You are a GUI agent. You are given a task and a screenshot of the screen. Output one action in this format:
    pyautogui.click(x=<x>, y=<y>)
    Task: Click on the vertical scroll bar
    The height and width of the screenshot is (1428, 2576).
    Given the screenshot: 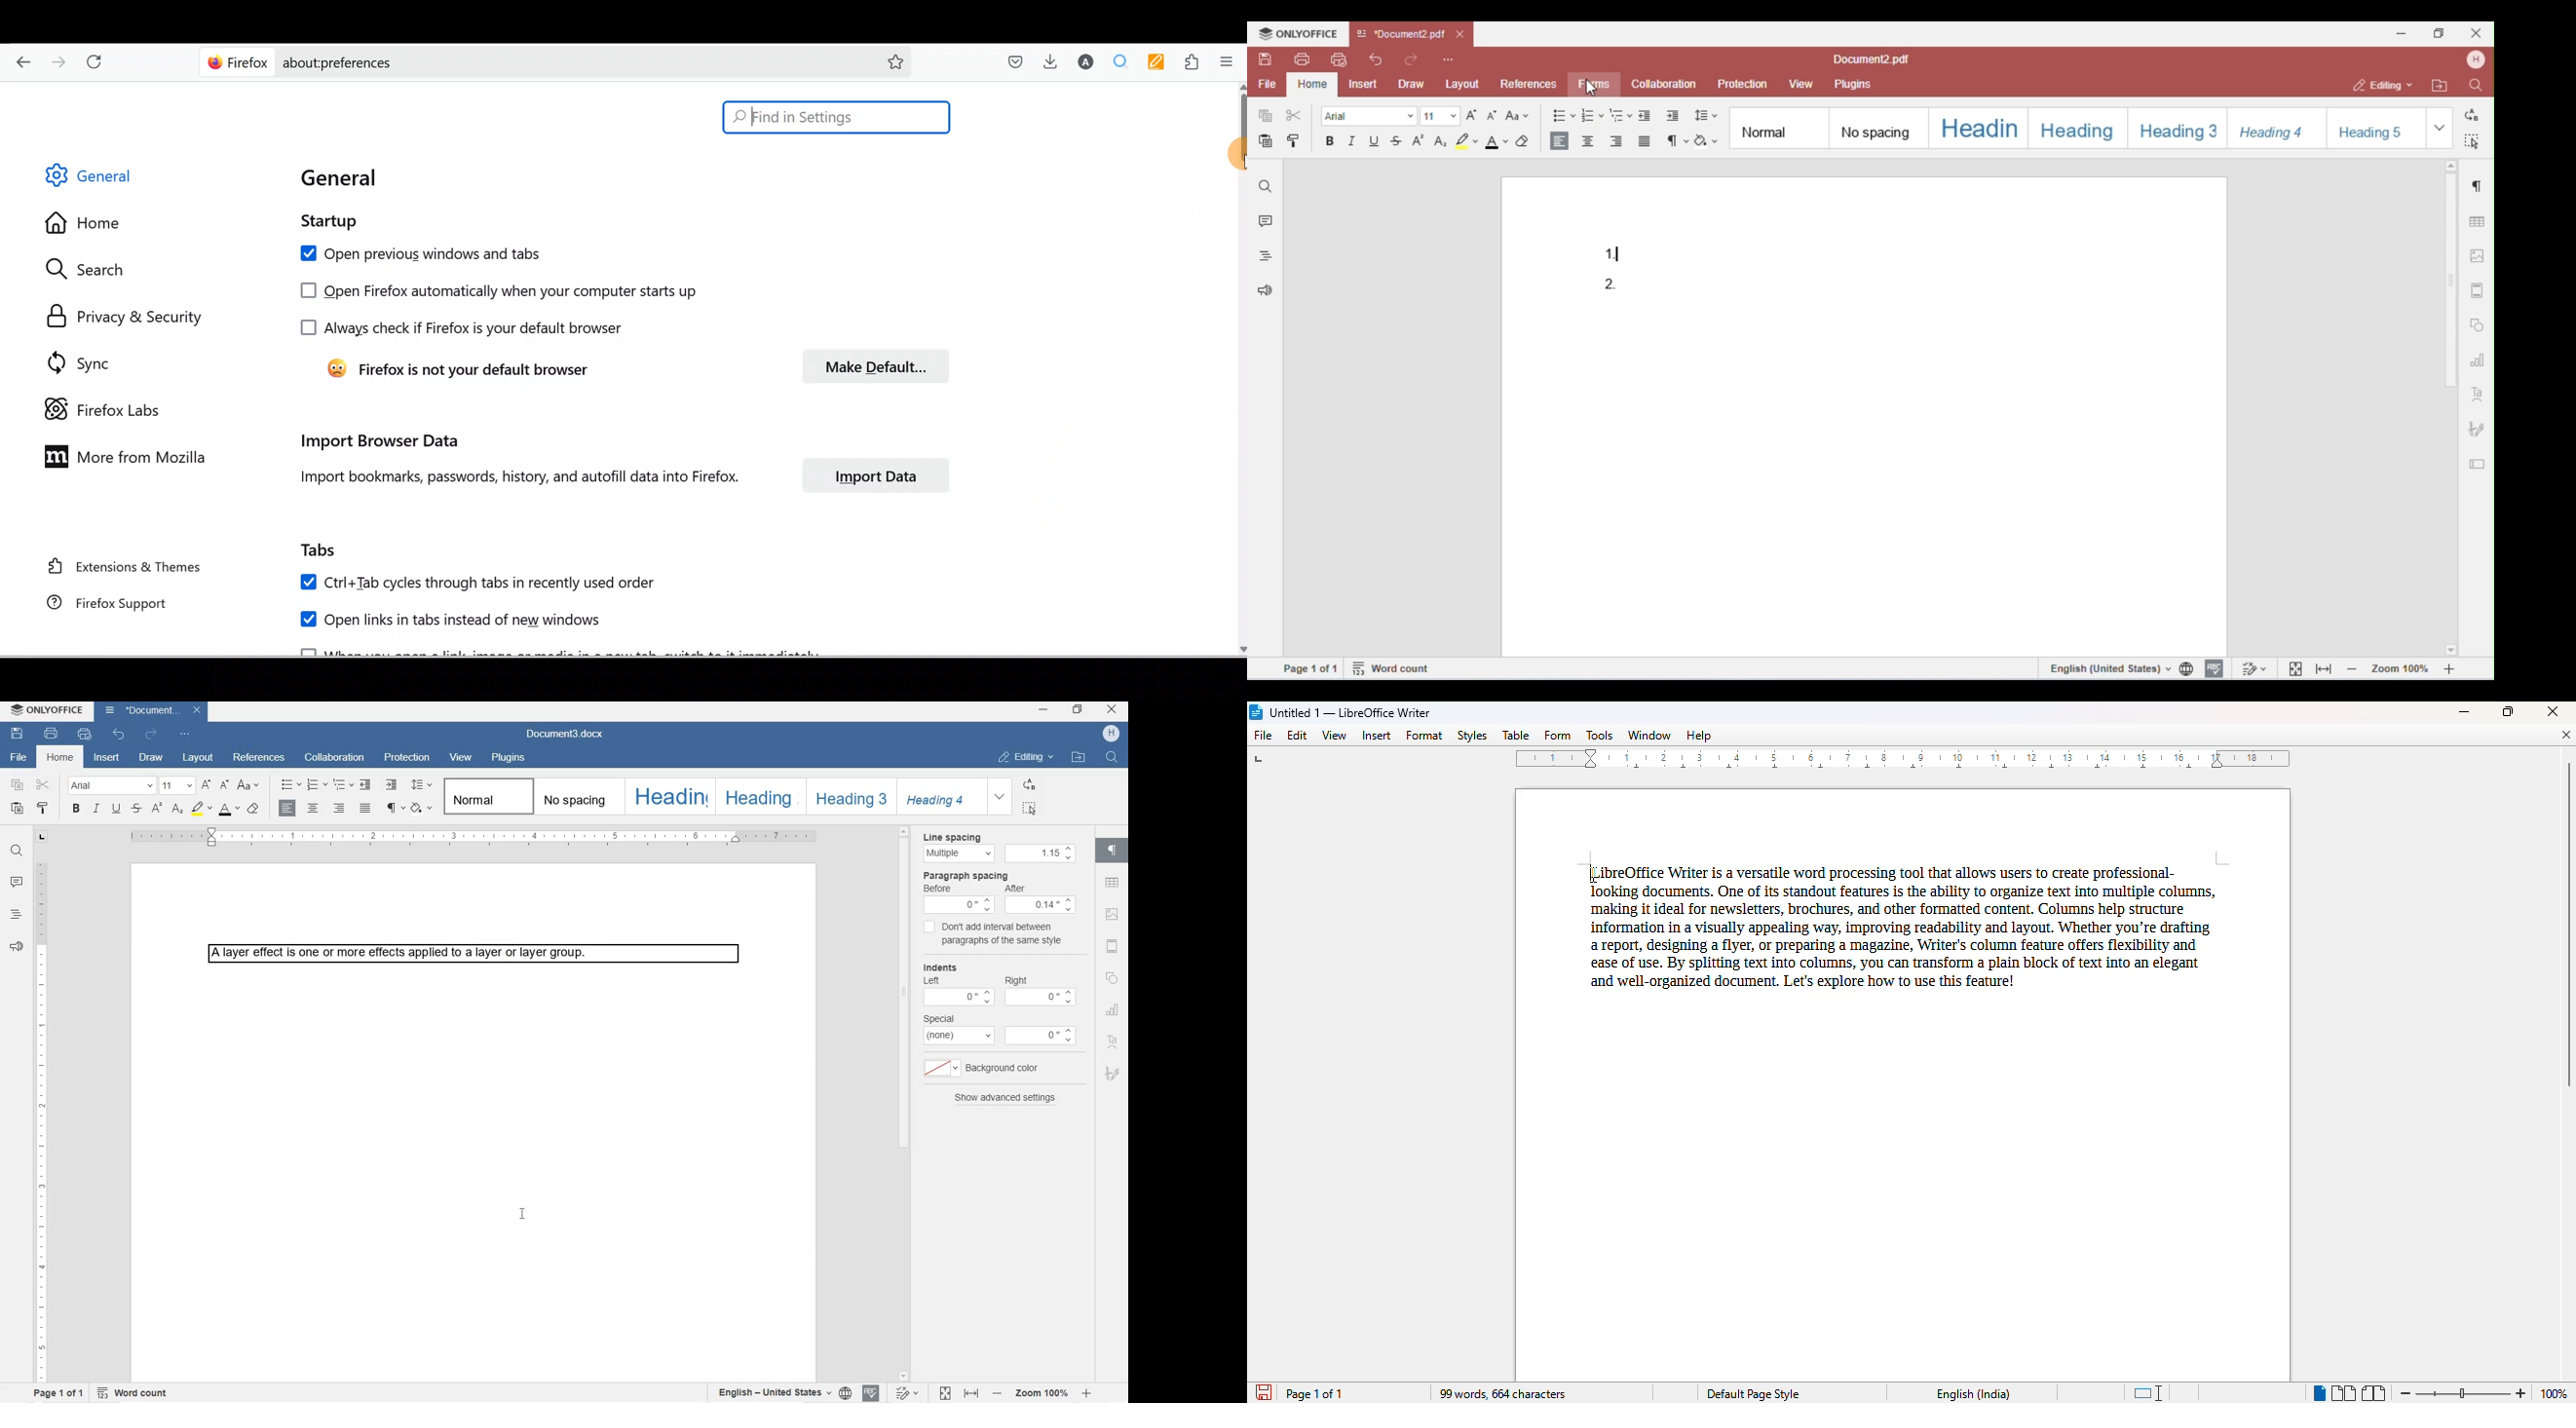 What is the action you would take?
    pyautogui.click(x=2567, y=925)
    